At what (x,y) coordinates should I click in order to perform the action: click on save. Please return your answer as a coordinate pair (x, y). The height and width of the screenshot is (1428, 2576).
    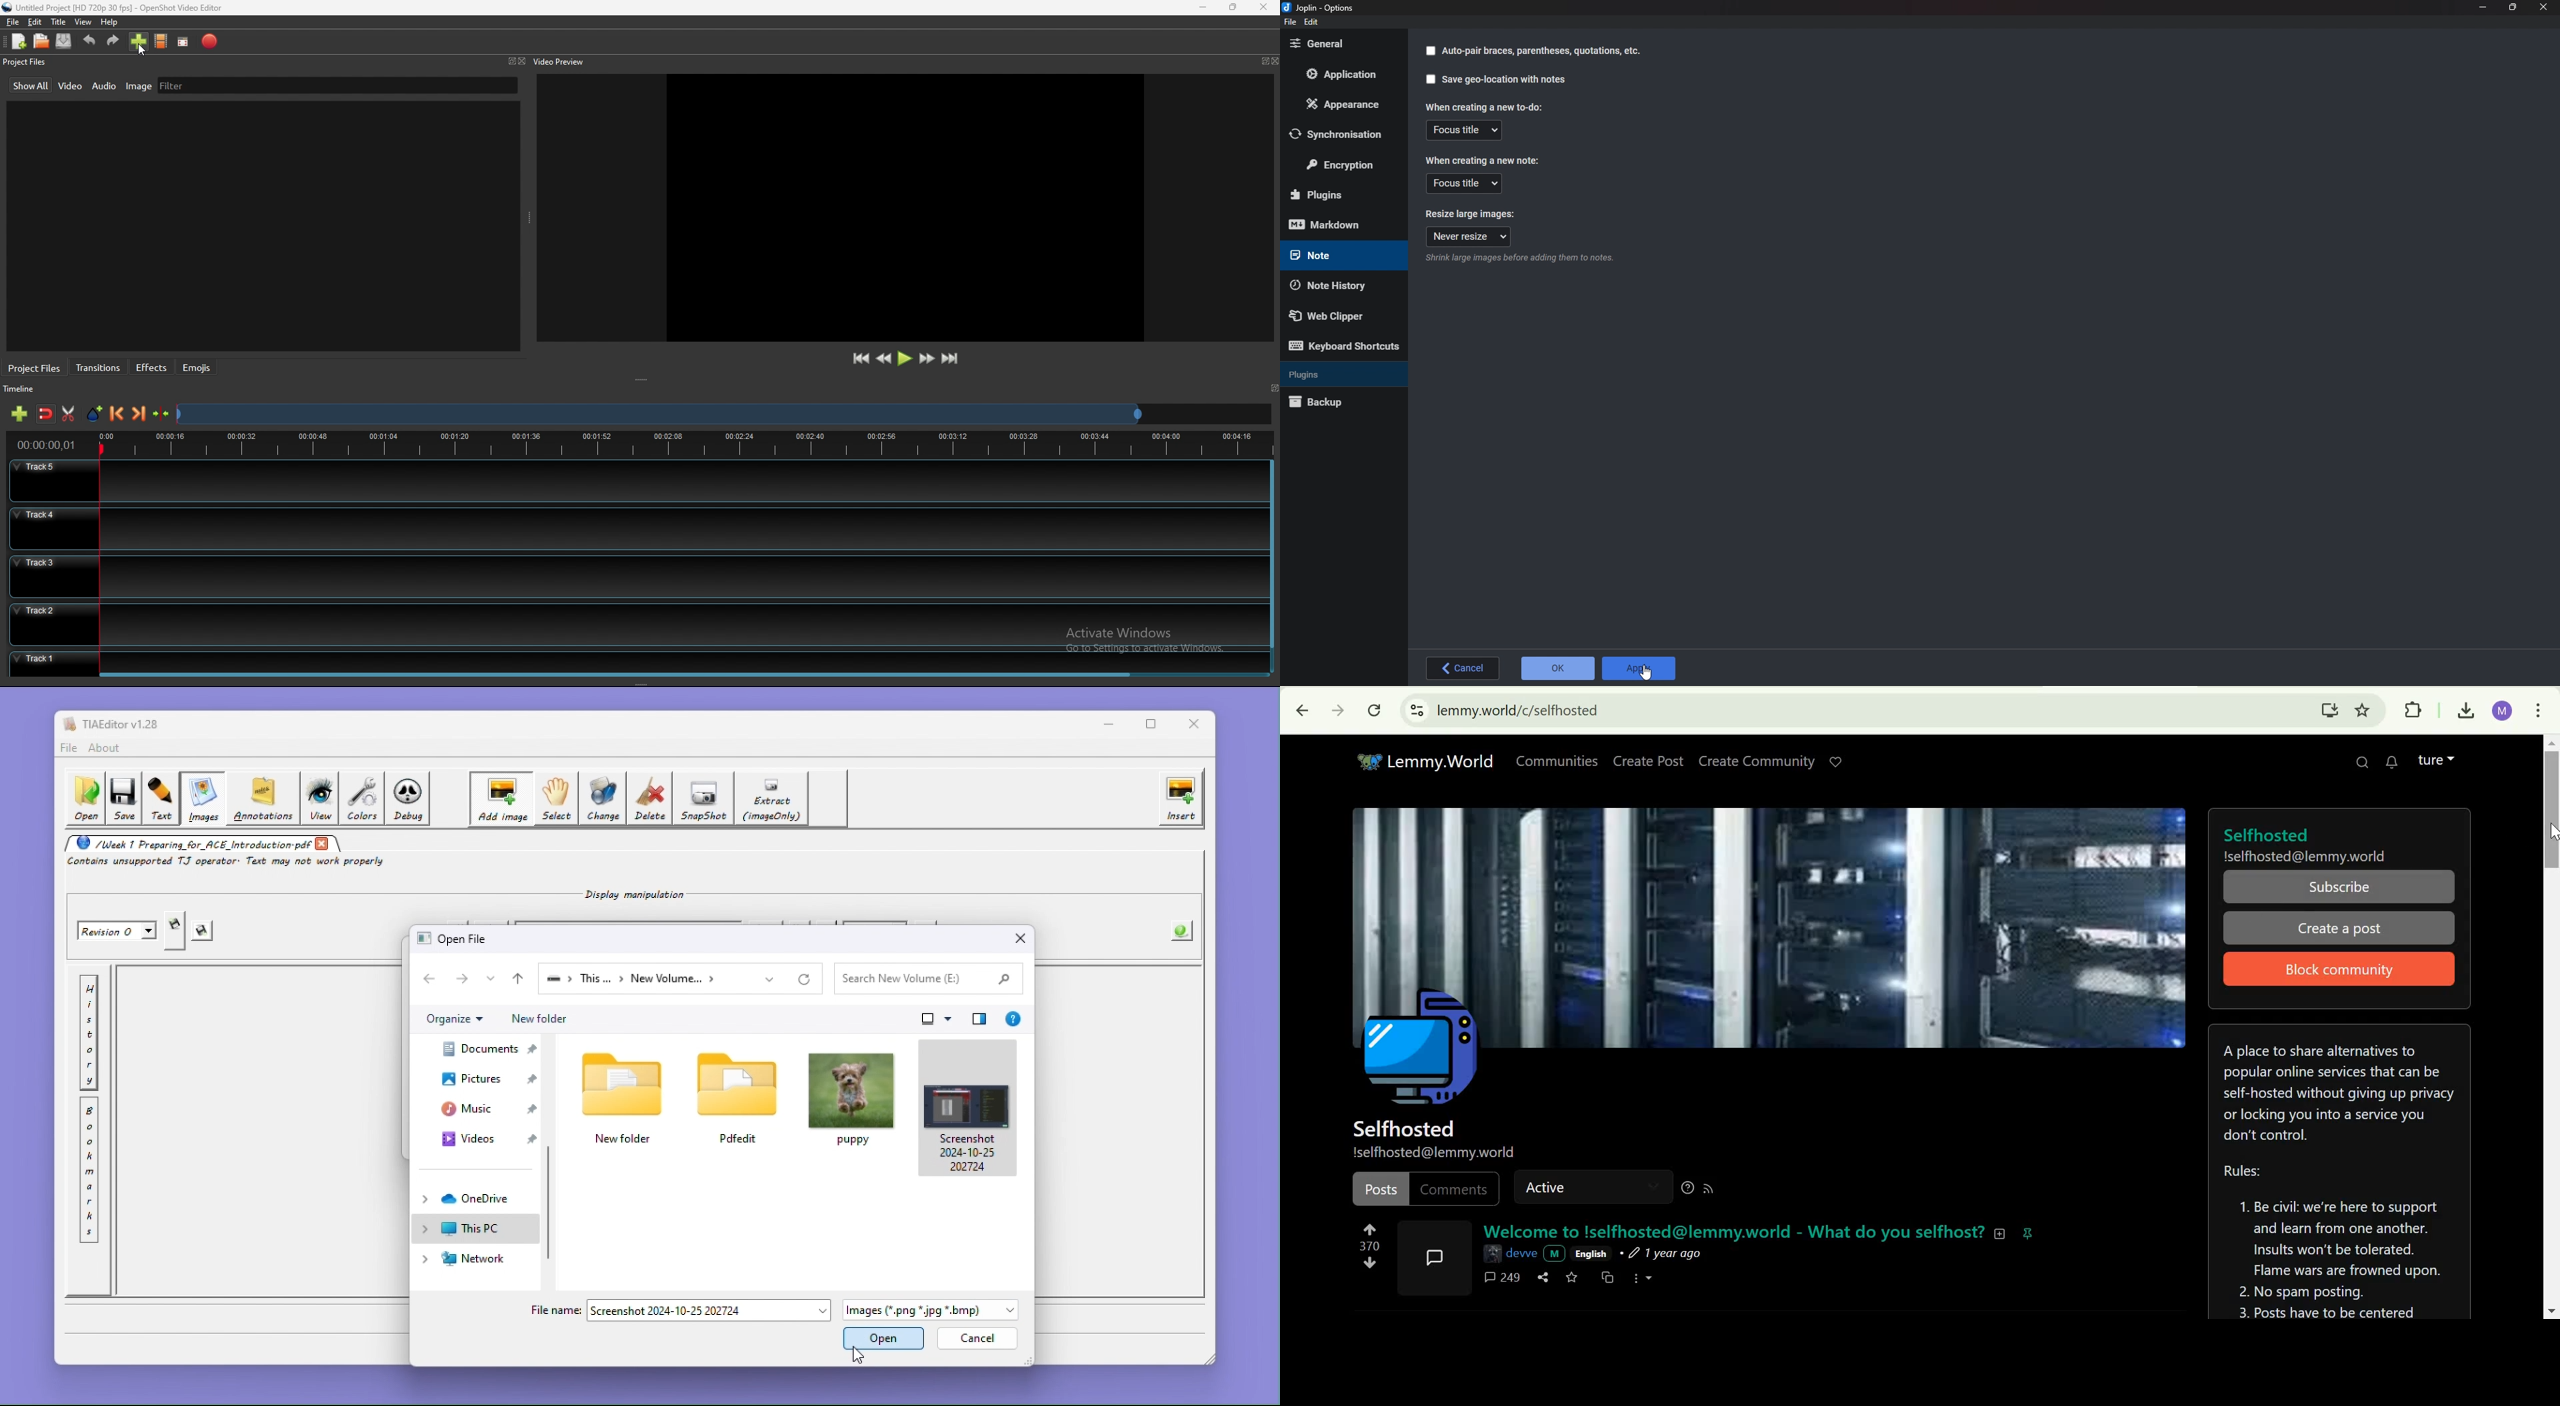
    Looking at the image, I should click on (204, 932).